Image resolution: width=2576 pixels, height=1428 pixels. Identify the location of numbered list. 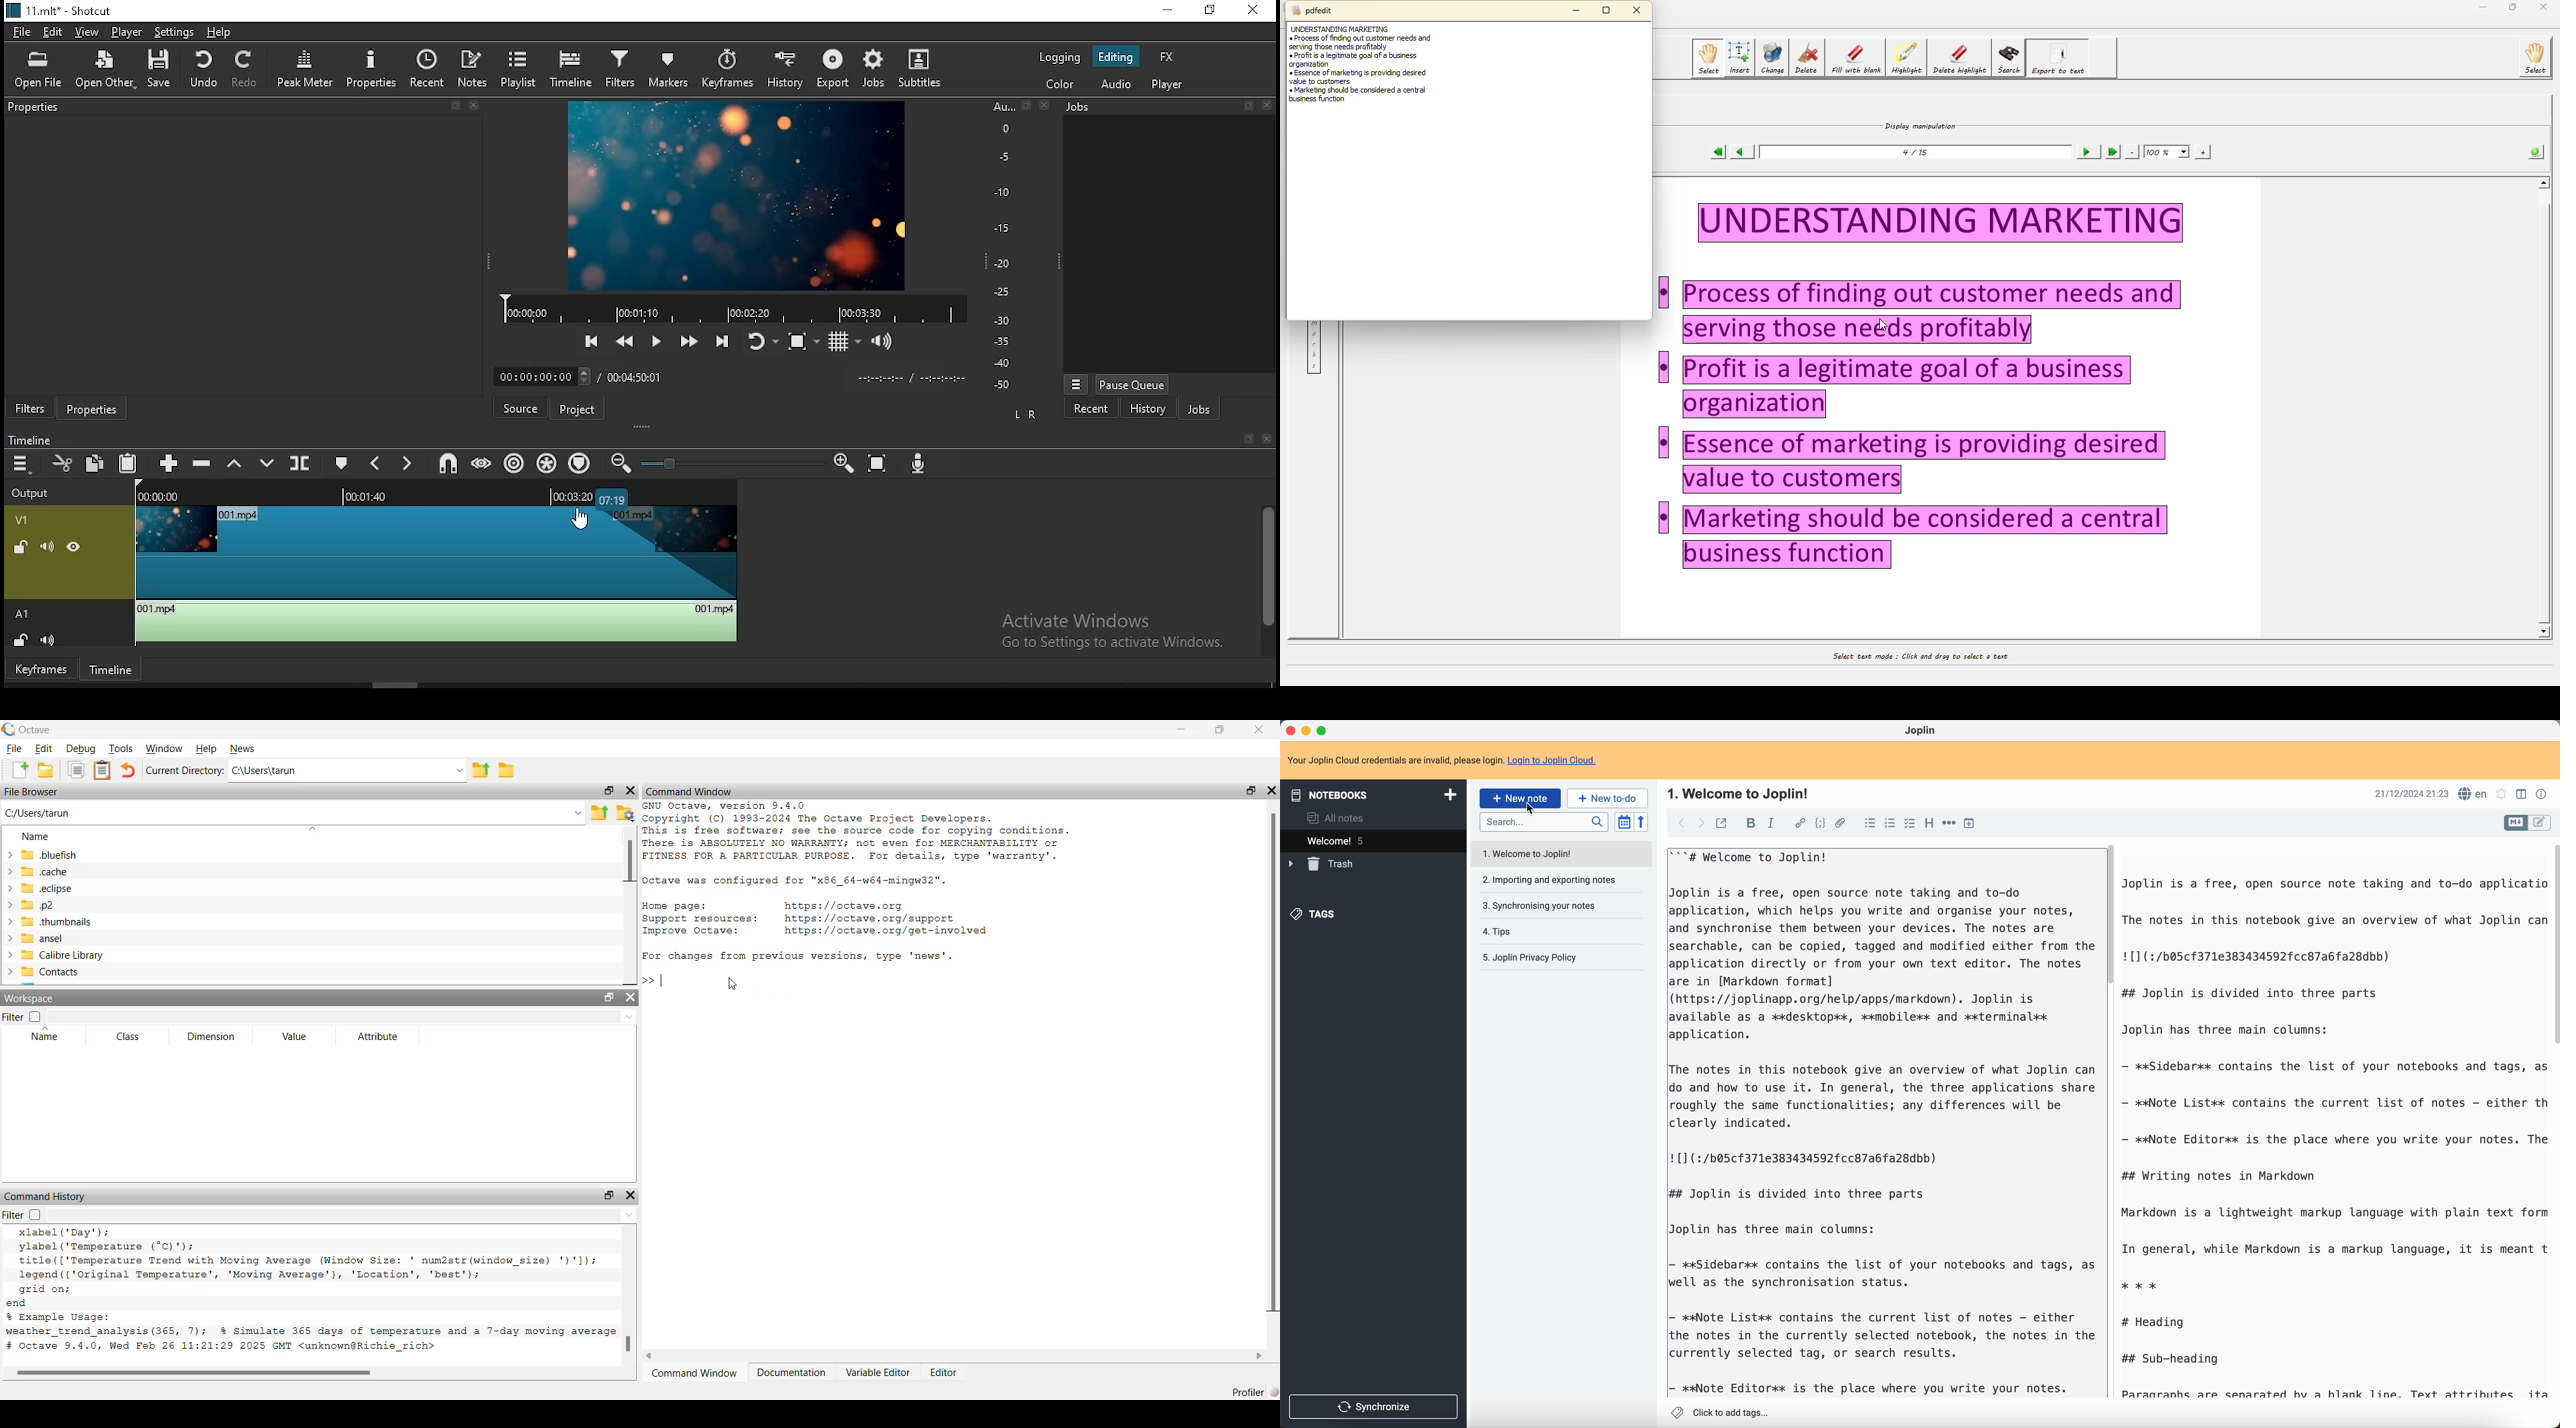
(1891, 823).